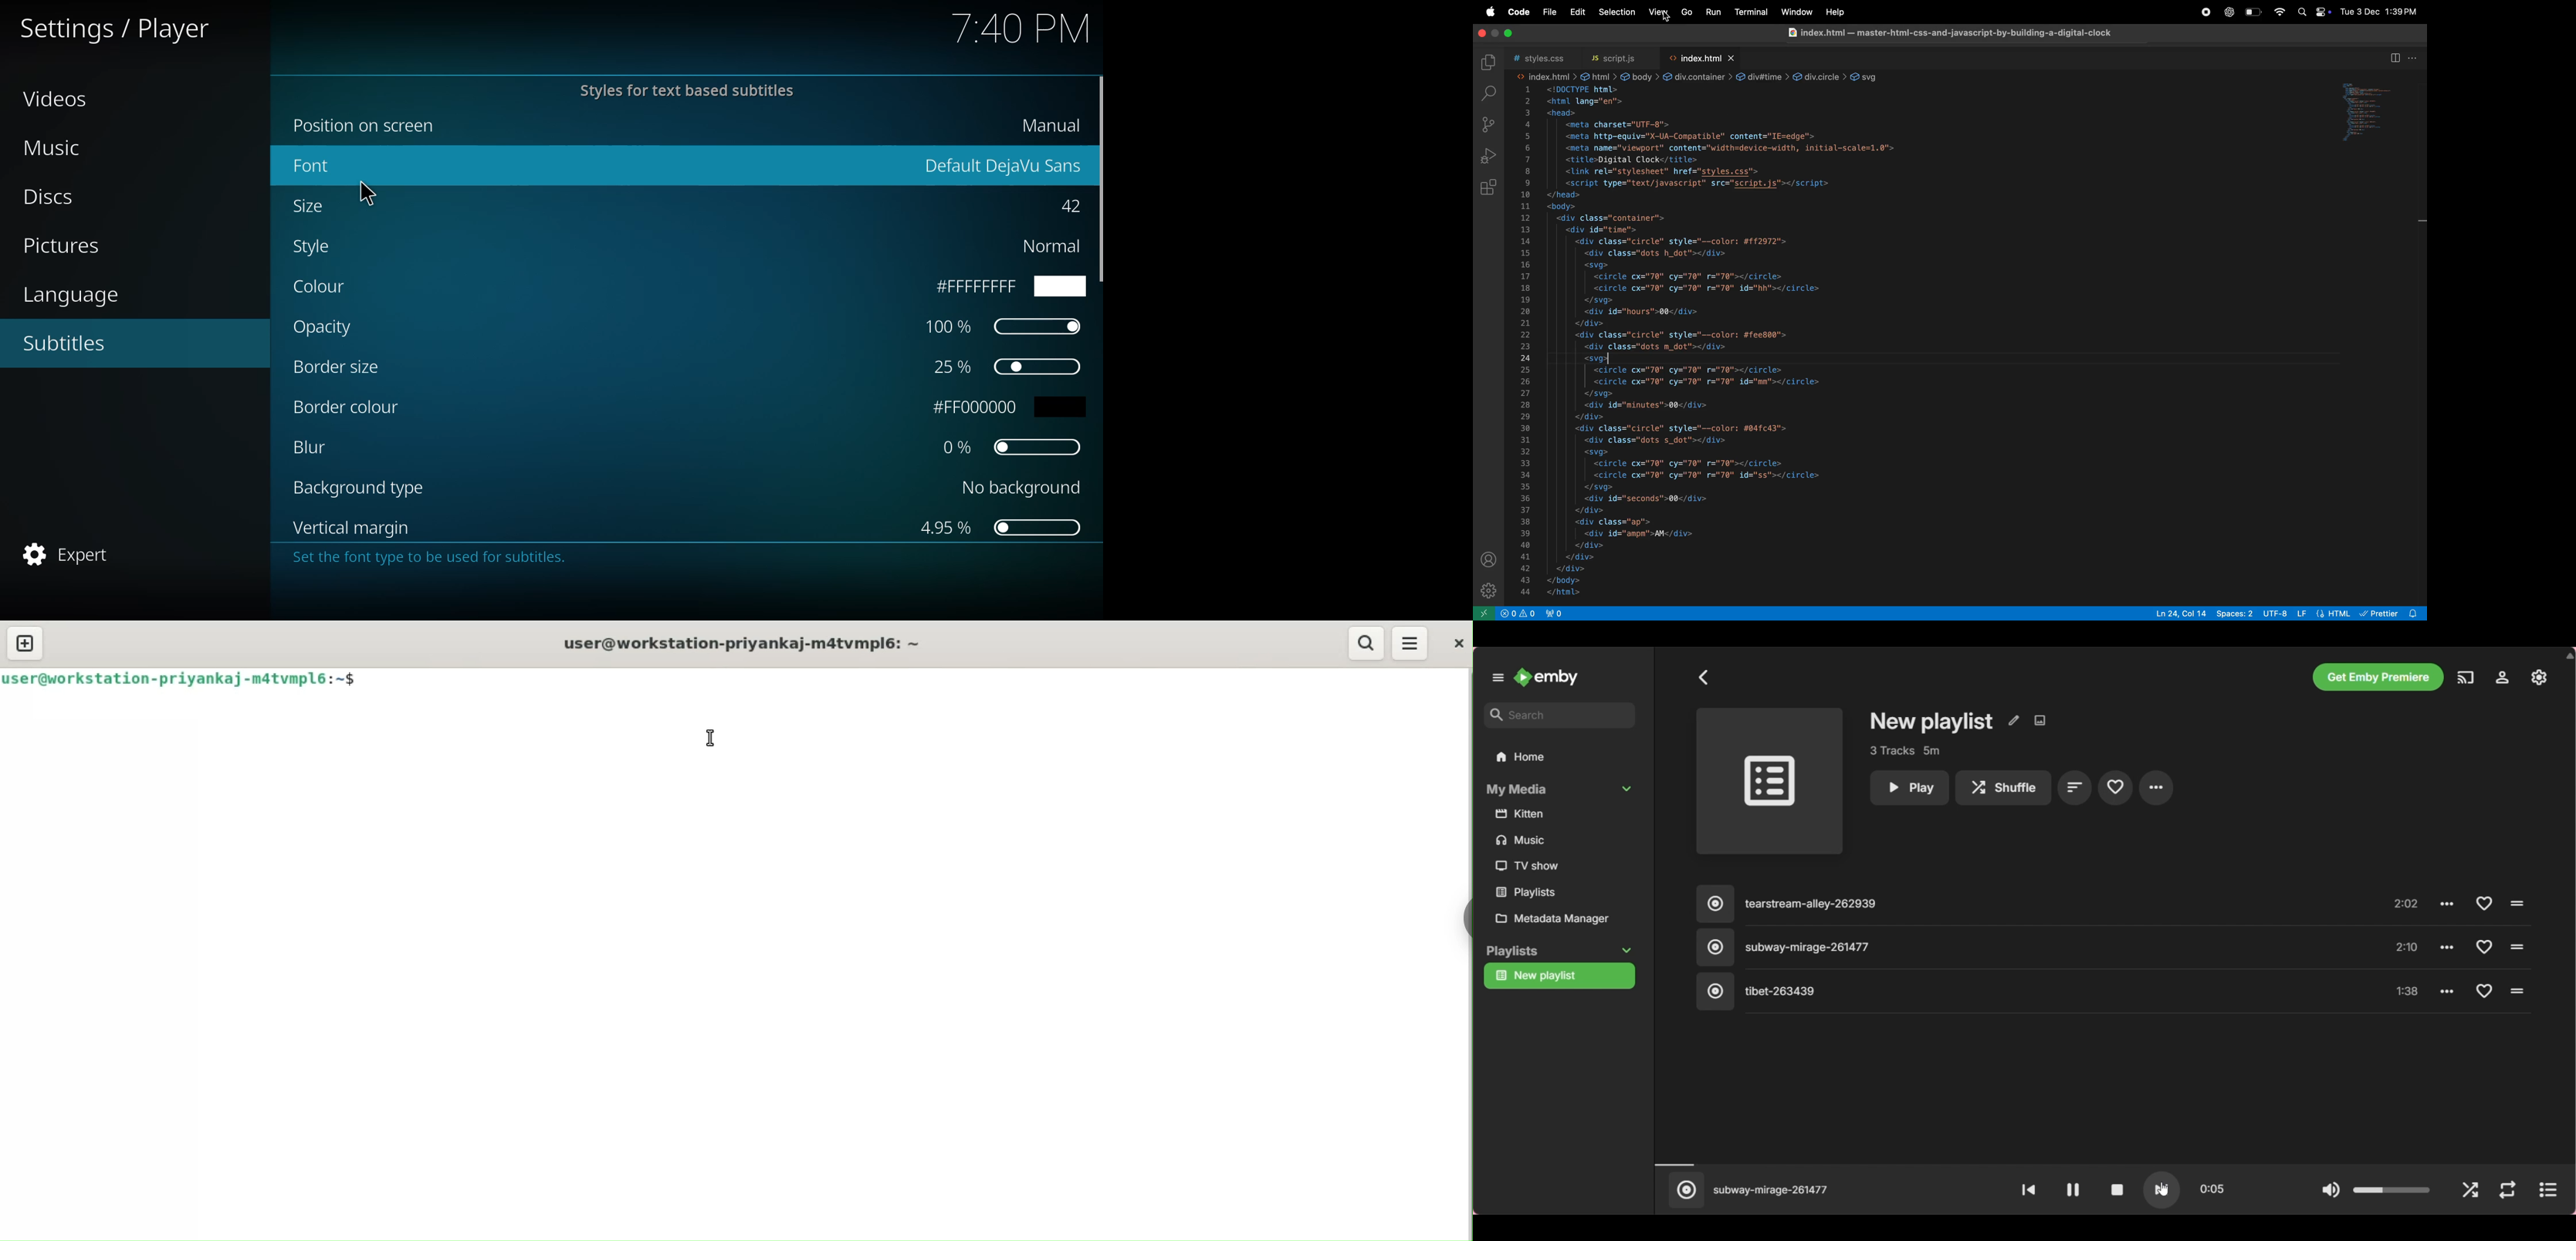  What do you see at coordinates (69, 344) in the screenshot?
I see `subtitles` at bounding box center [69, 344].